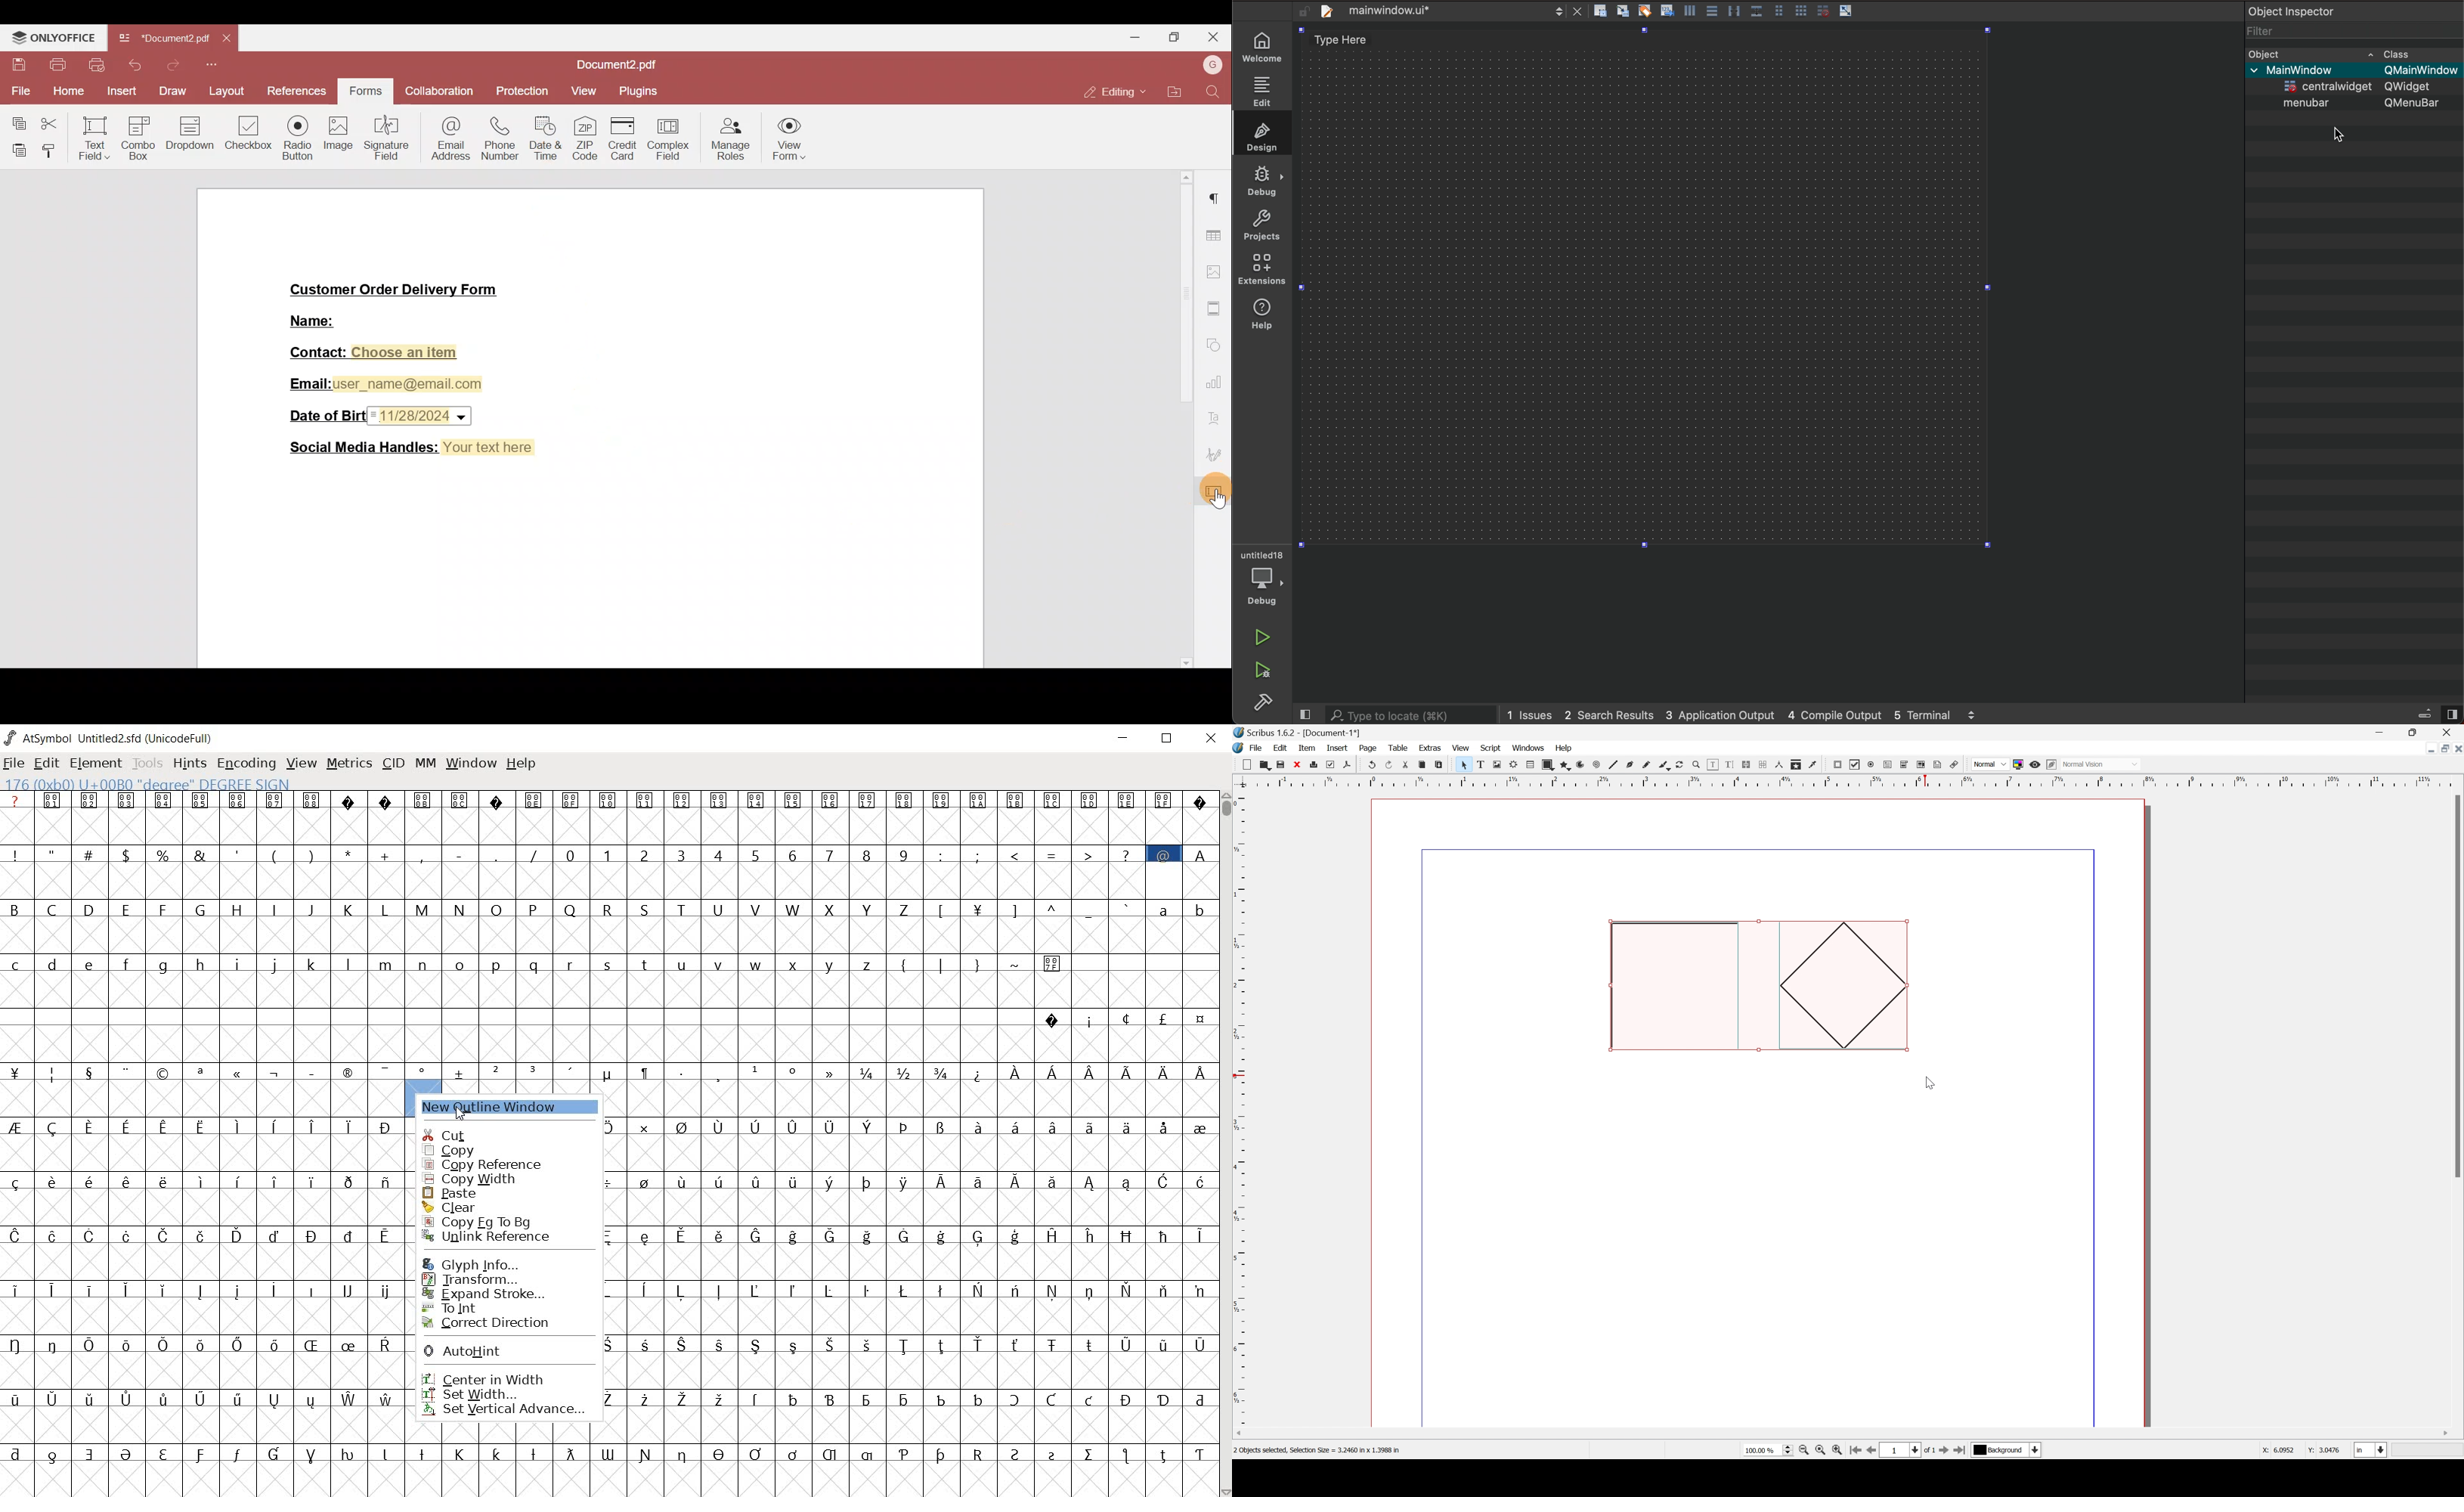 The height and width of the screenshot is (1512, 2464). What do you see at coordinates (507, 1238) in the screenshot?
I see `Unlink Reference` at bounding box center [507, 1238].